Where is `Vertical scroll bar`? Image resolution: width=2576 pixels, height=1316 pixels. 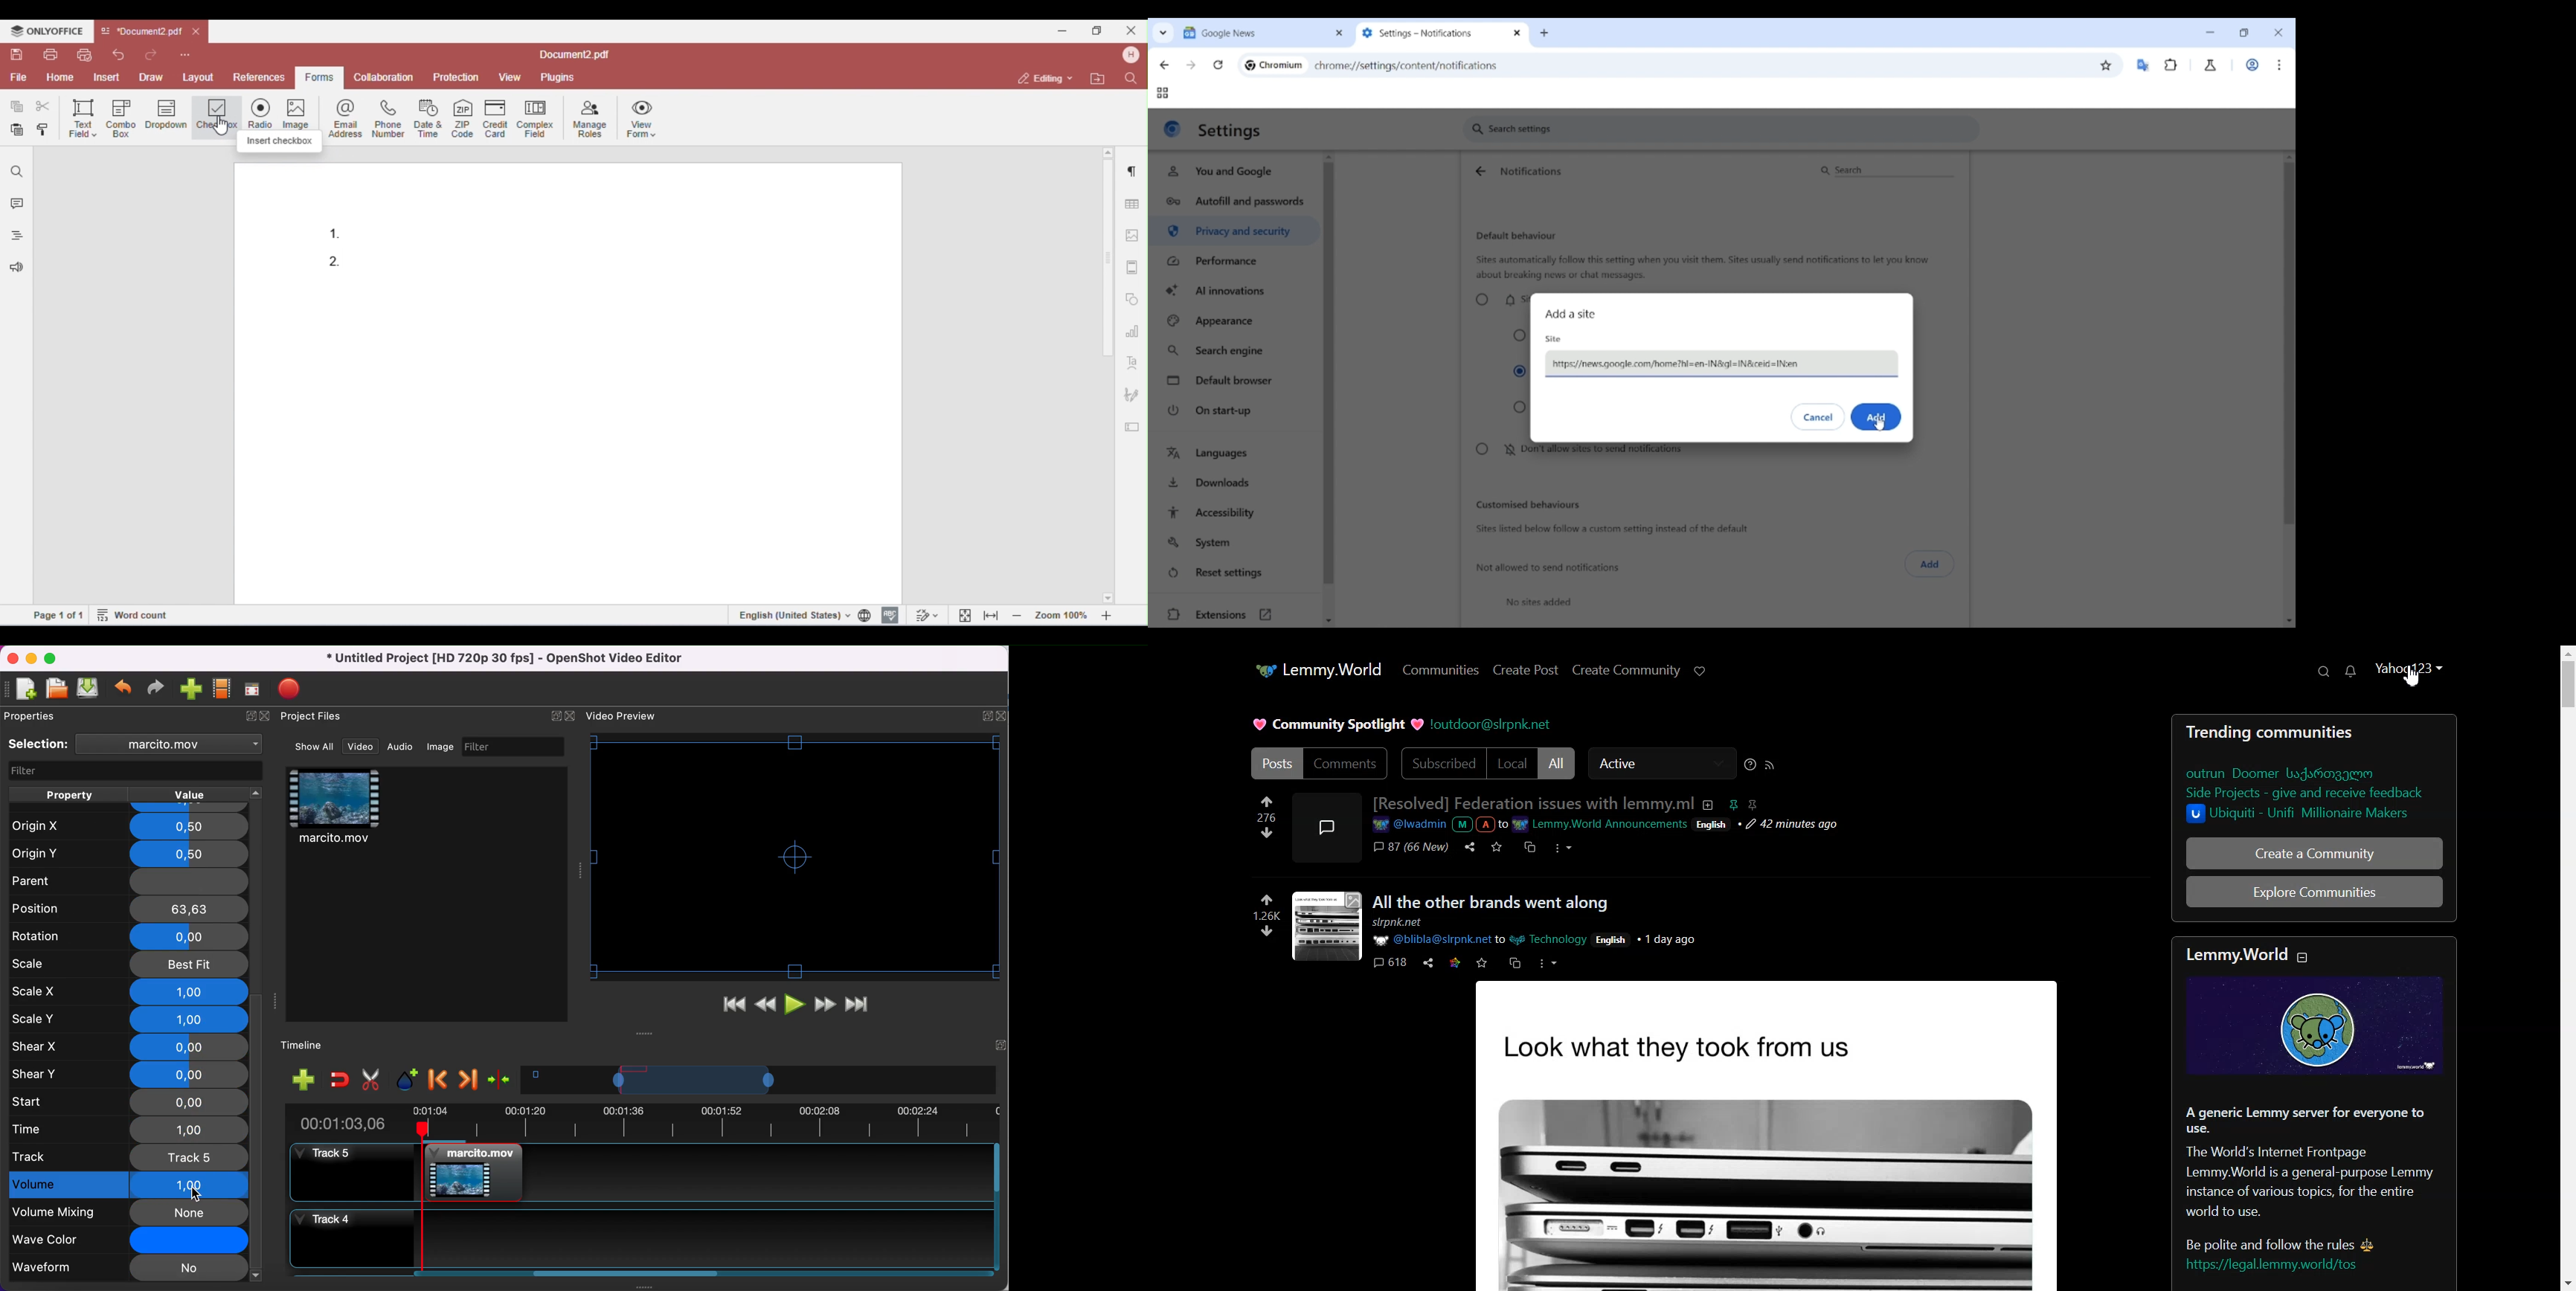
Vertical scroll bar is located at coordinates (2567, 968).